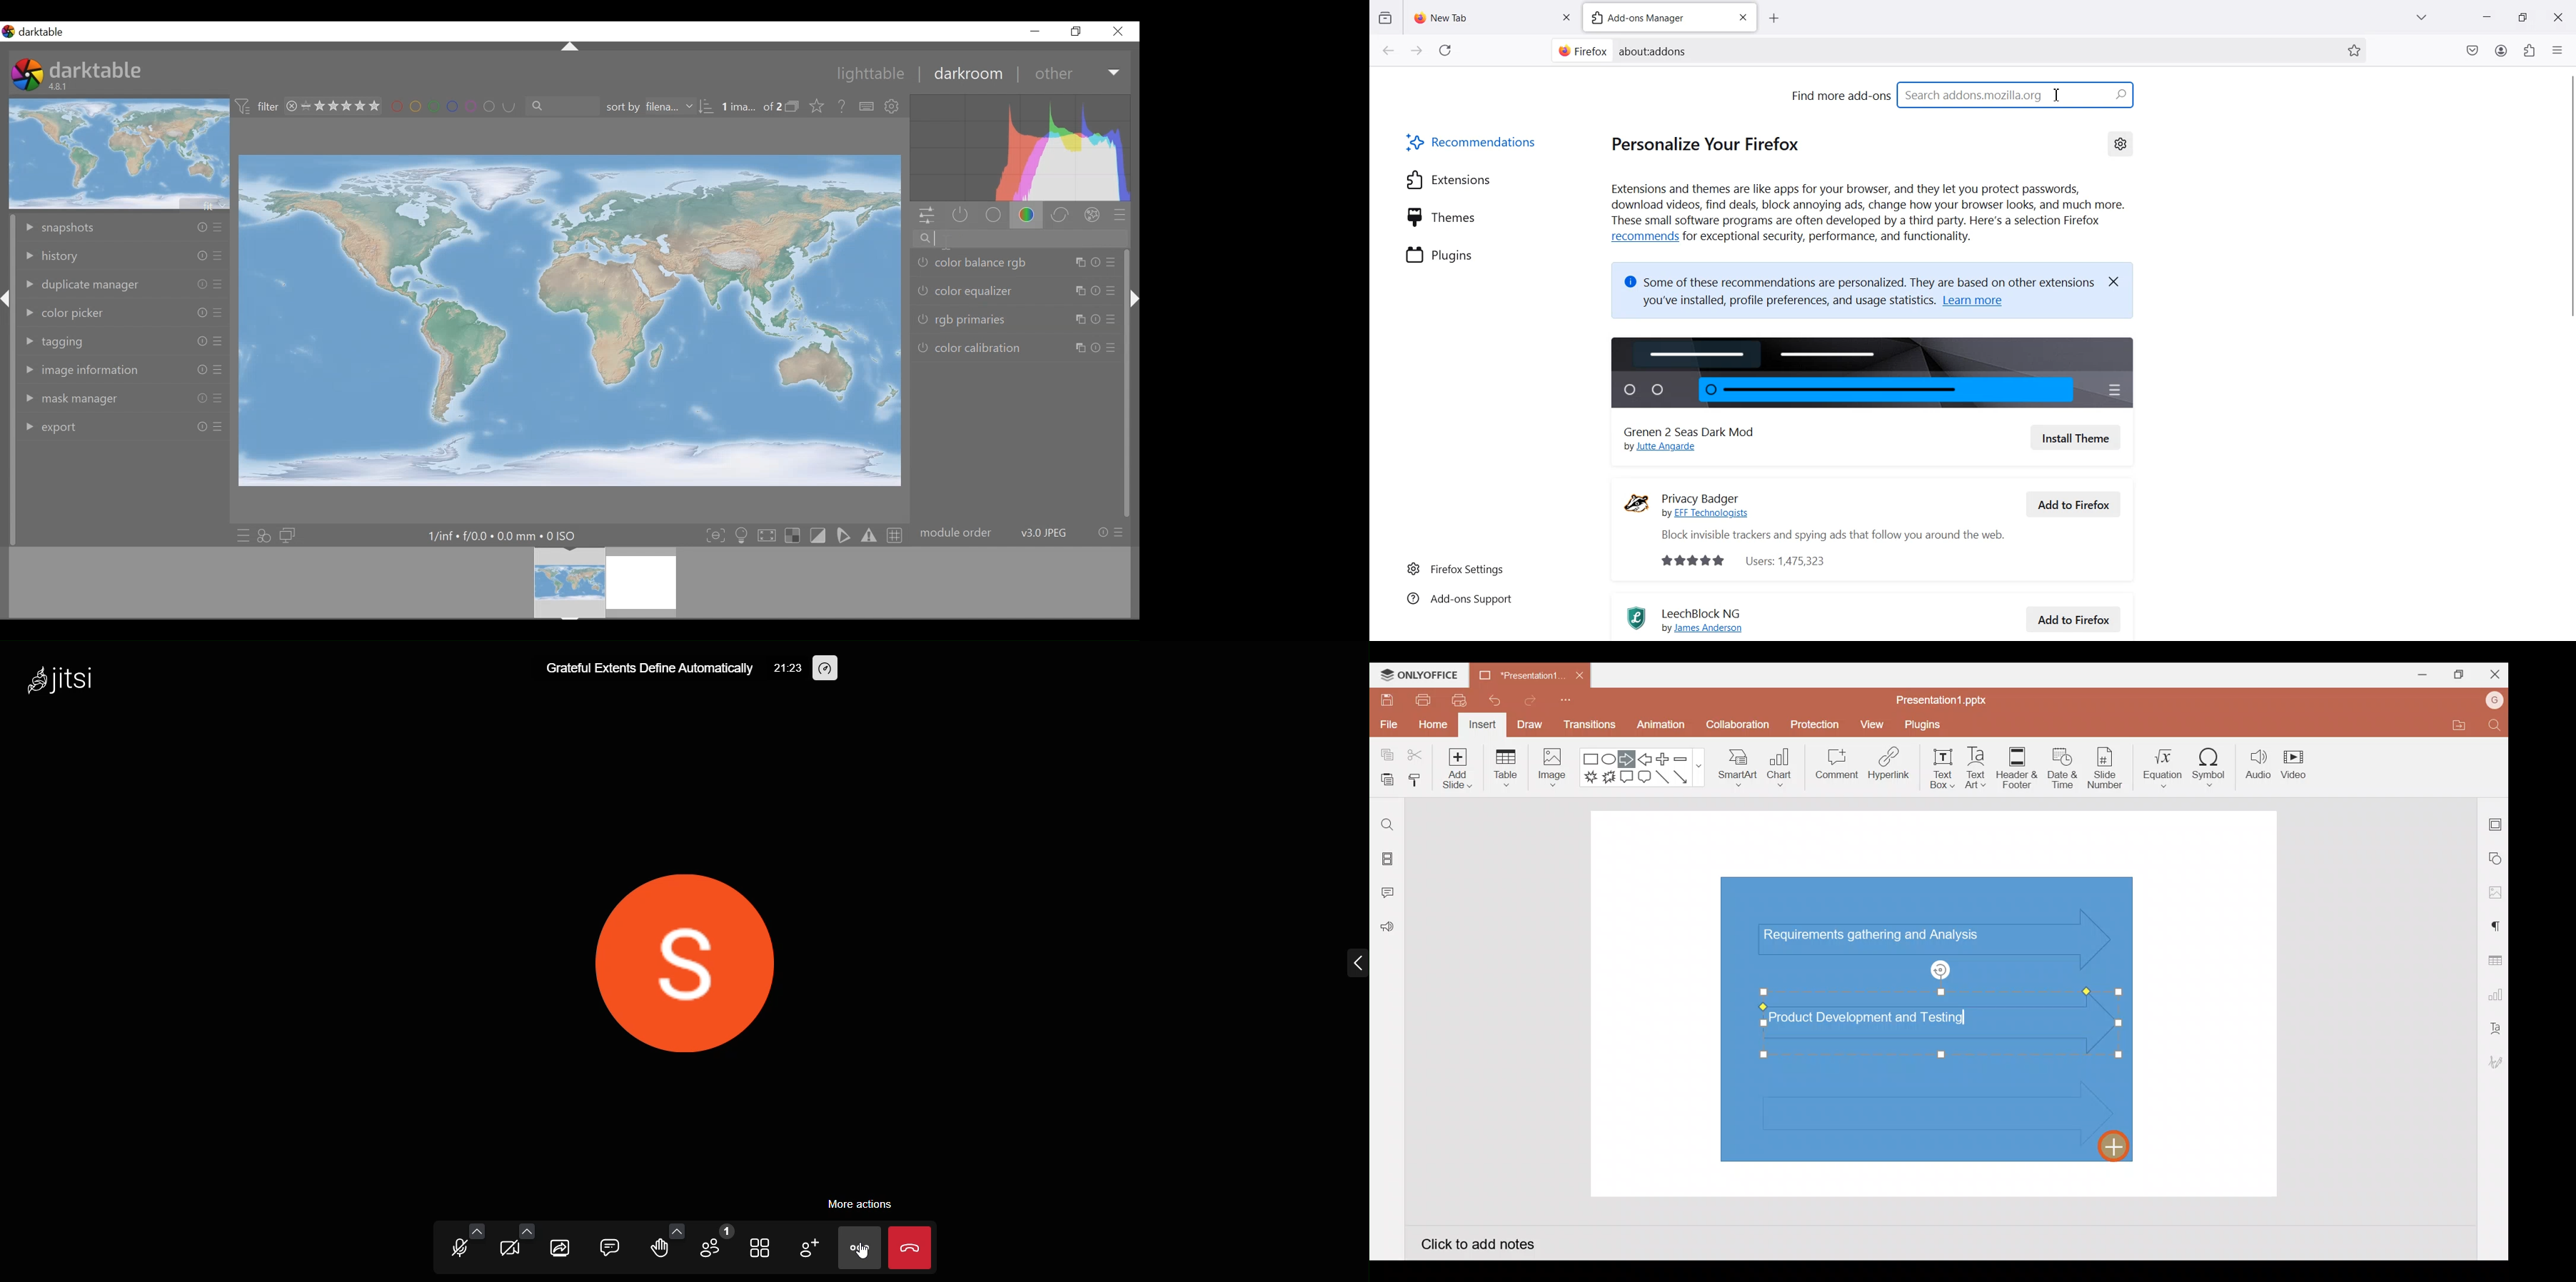 The image size is (2576, 1288). I want to click on Arrow, so click(1688, 777).